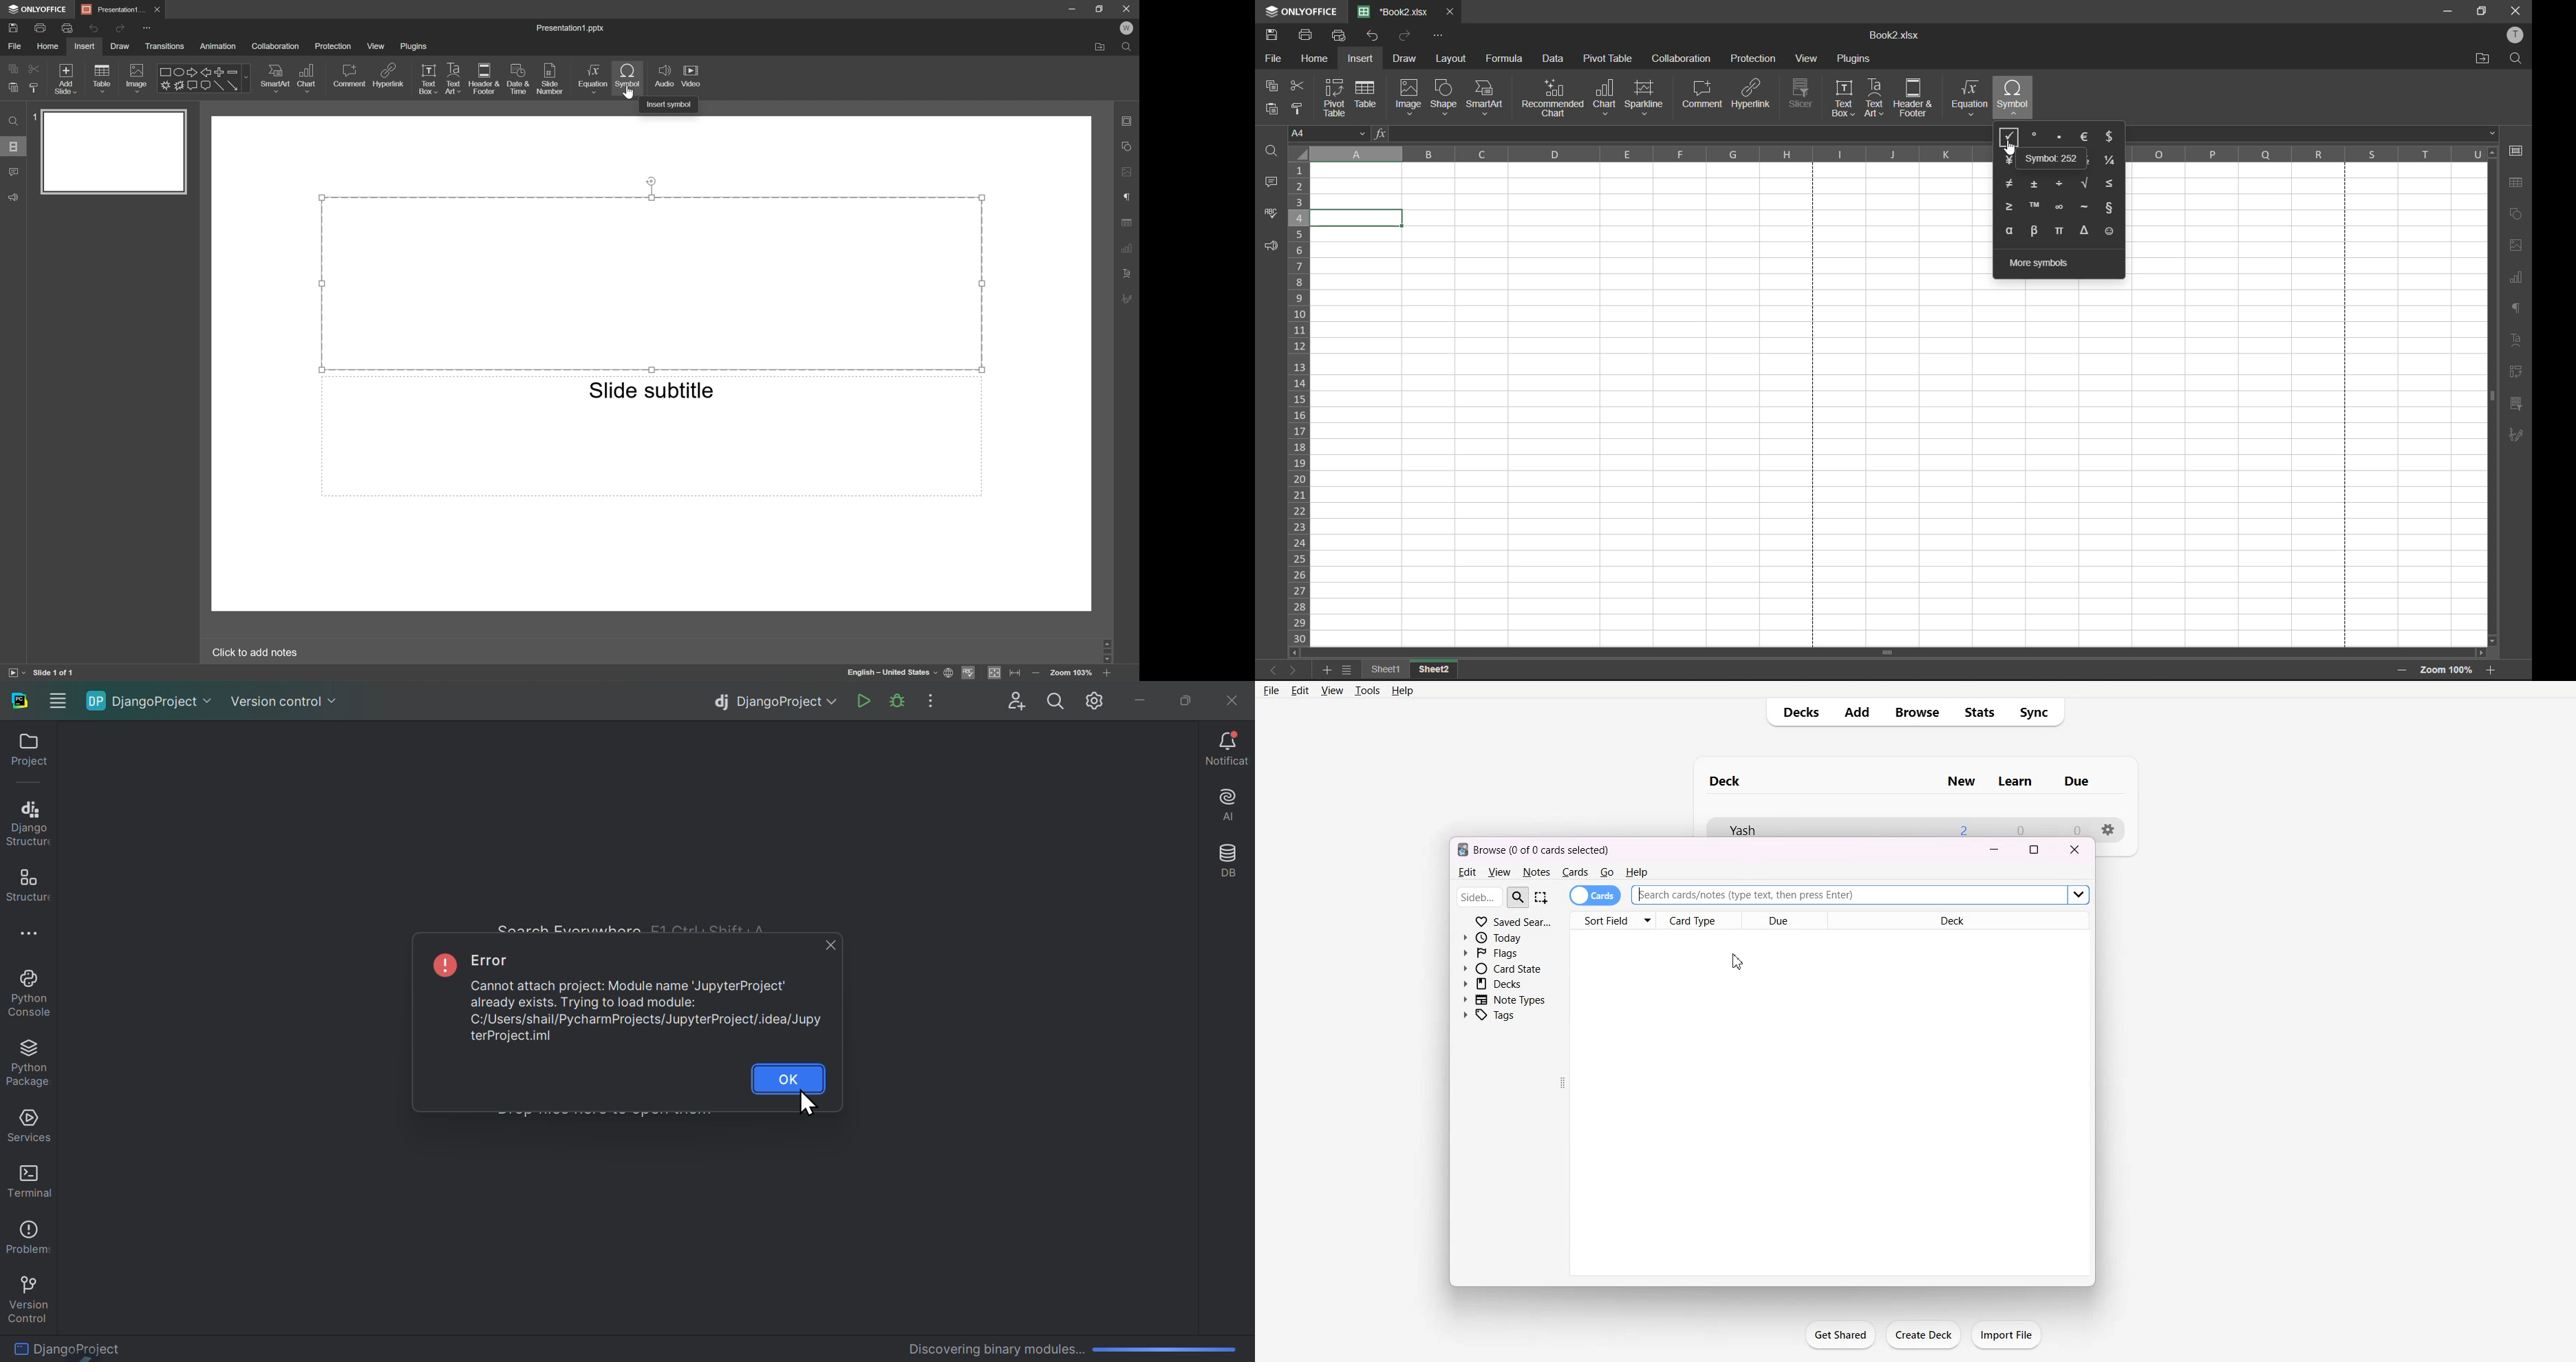 The width and height of the screenshot is (2576, 1372). Describe the element at coordinates (1548, 850) in the screenshot. I see `Browse (0 of 0 cards selected)` at that location.